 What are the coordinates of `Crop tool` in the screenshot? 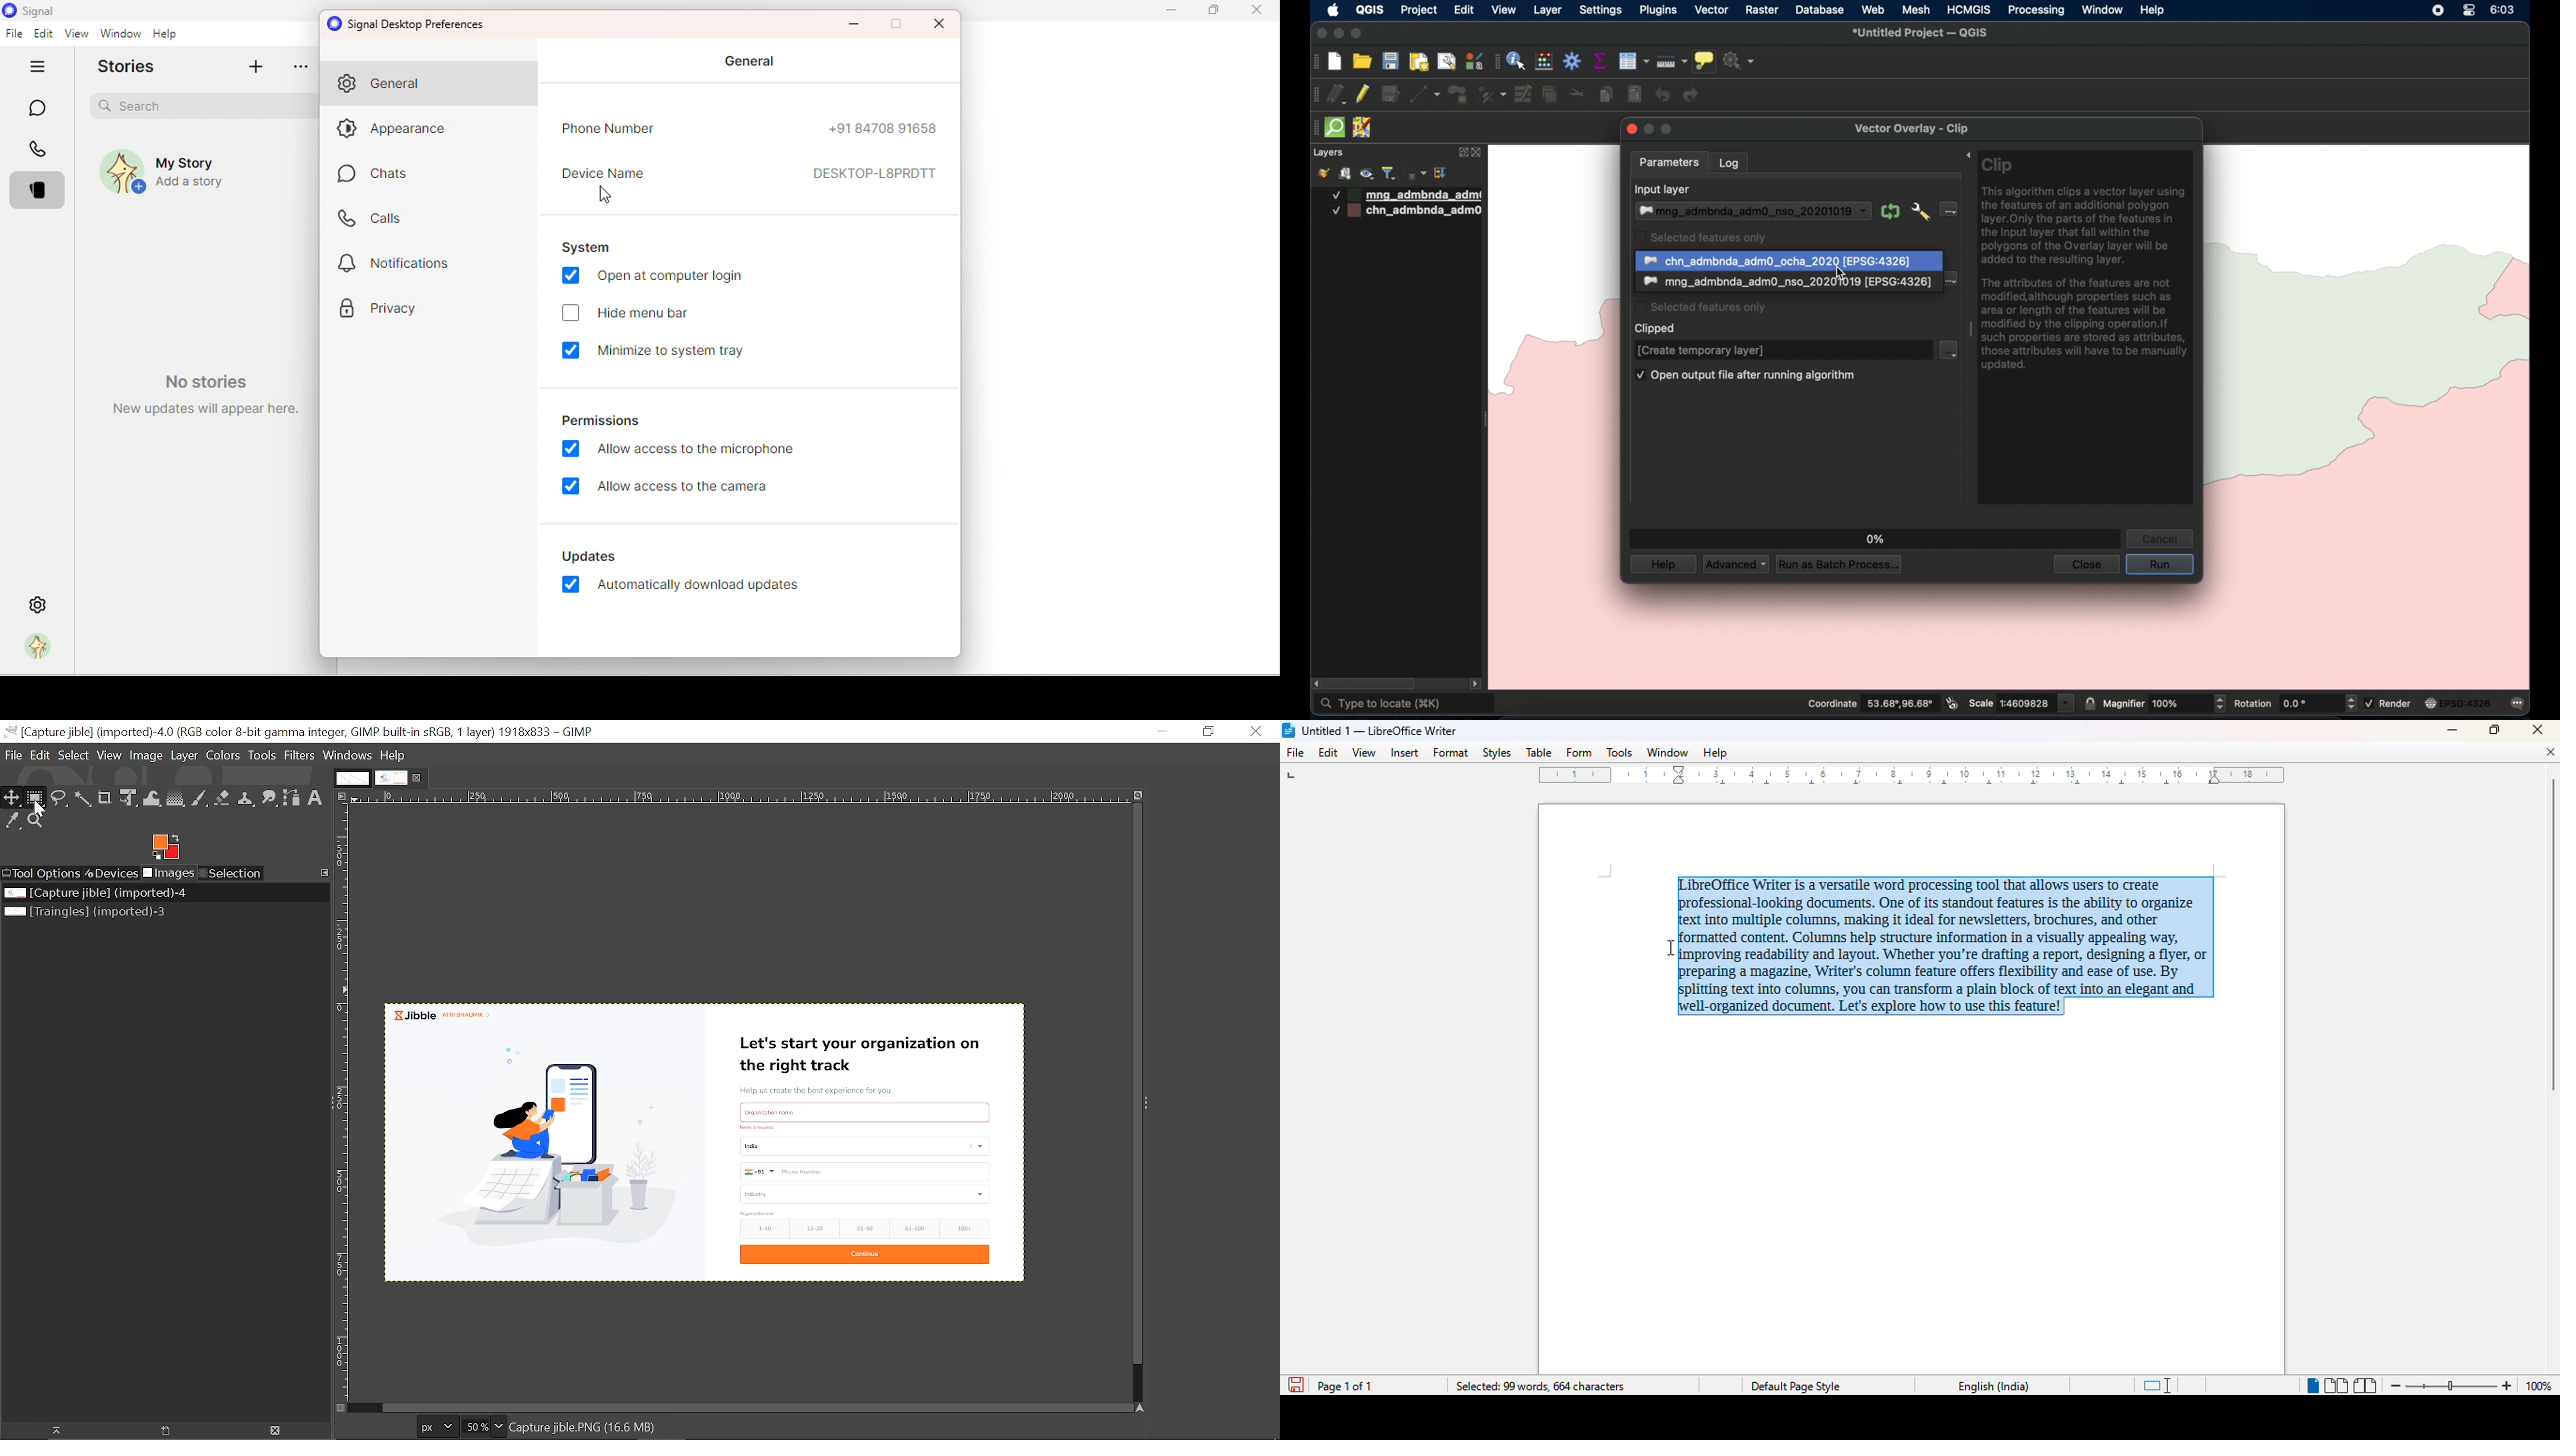 It's located at (104, 797).